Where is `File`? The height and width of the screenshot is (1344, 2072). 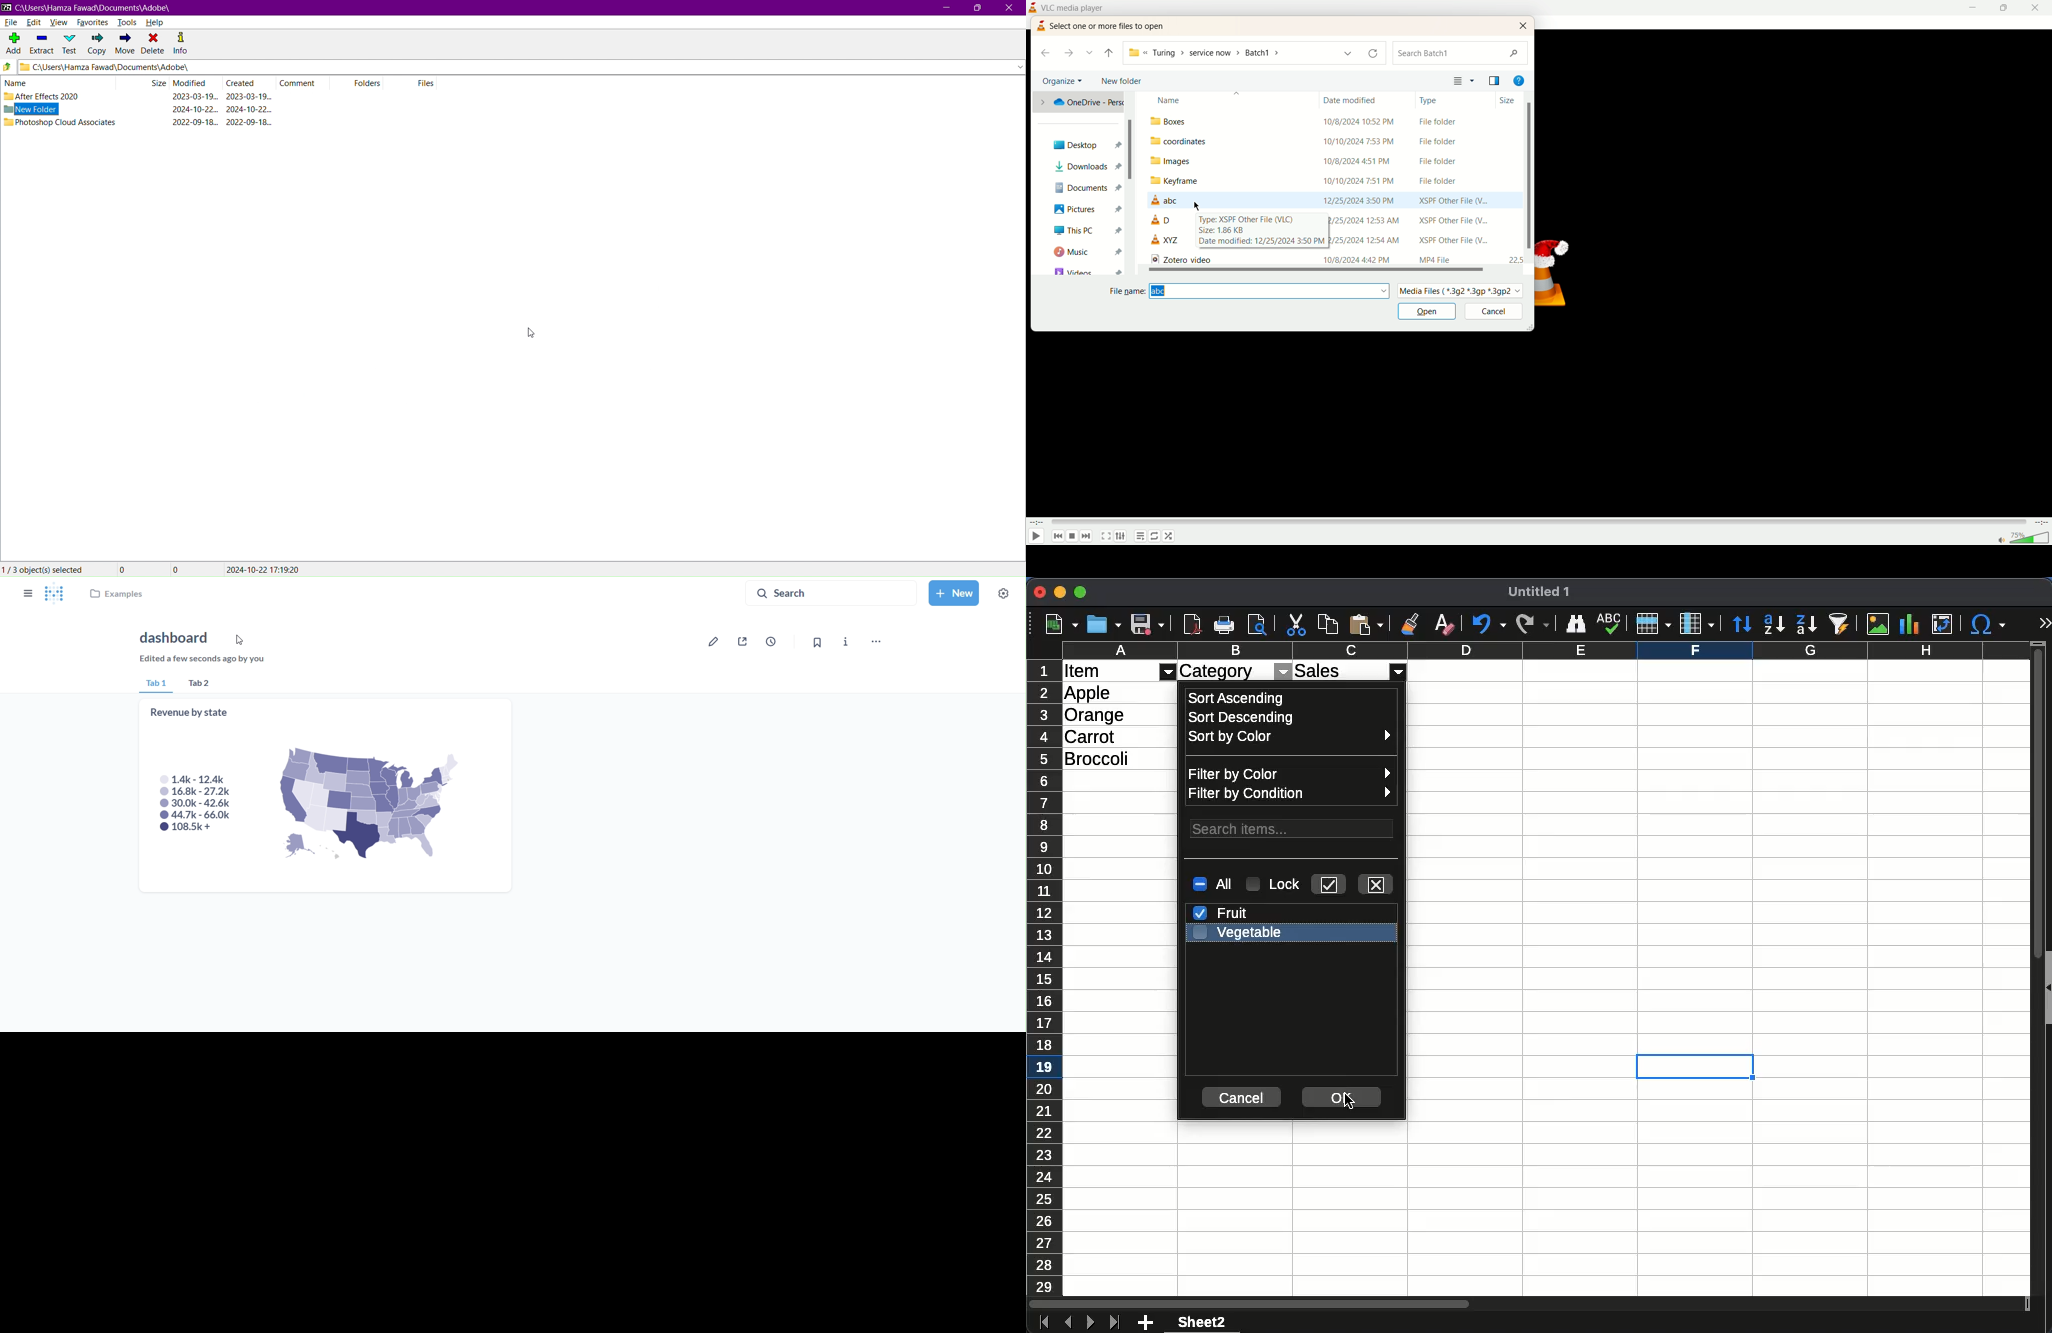 File is located at coordinates (11, 23).